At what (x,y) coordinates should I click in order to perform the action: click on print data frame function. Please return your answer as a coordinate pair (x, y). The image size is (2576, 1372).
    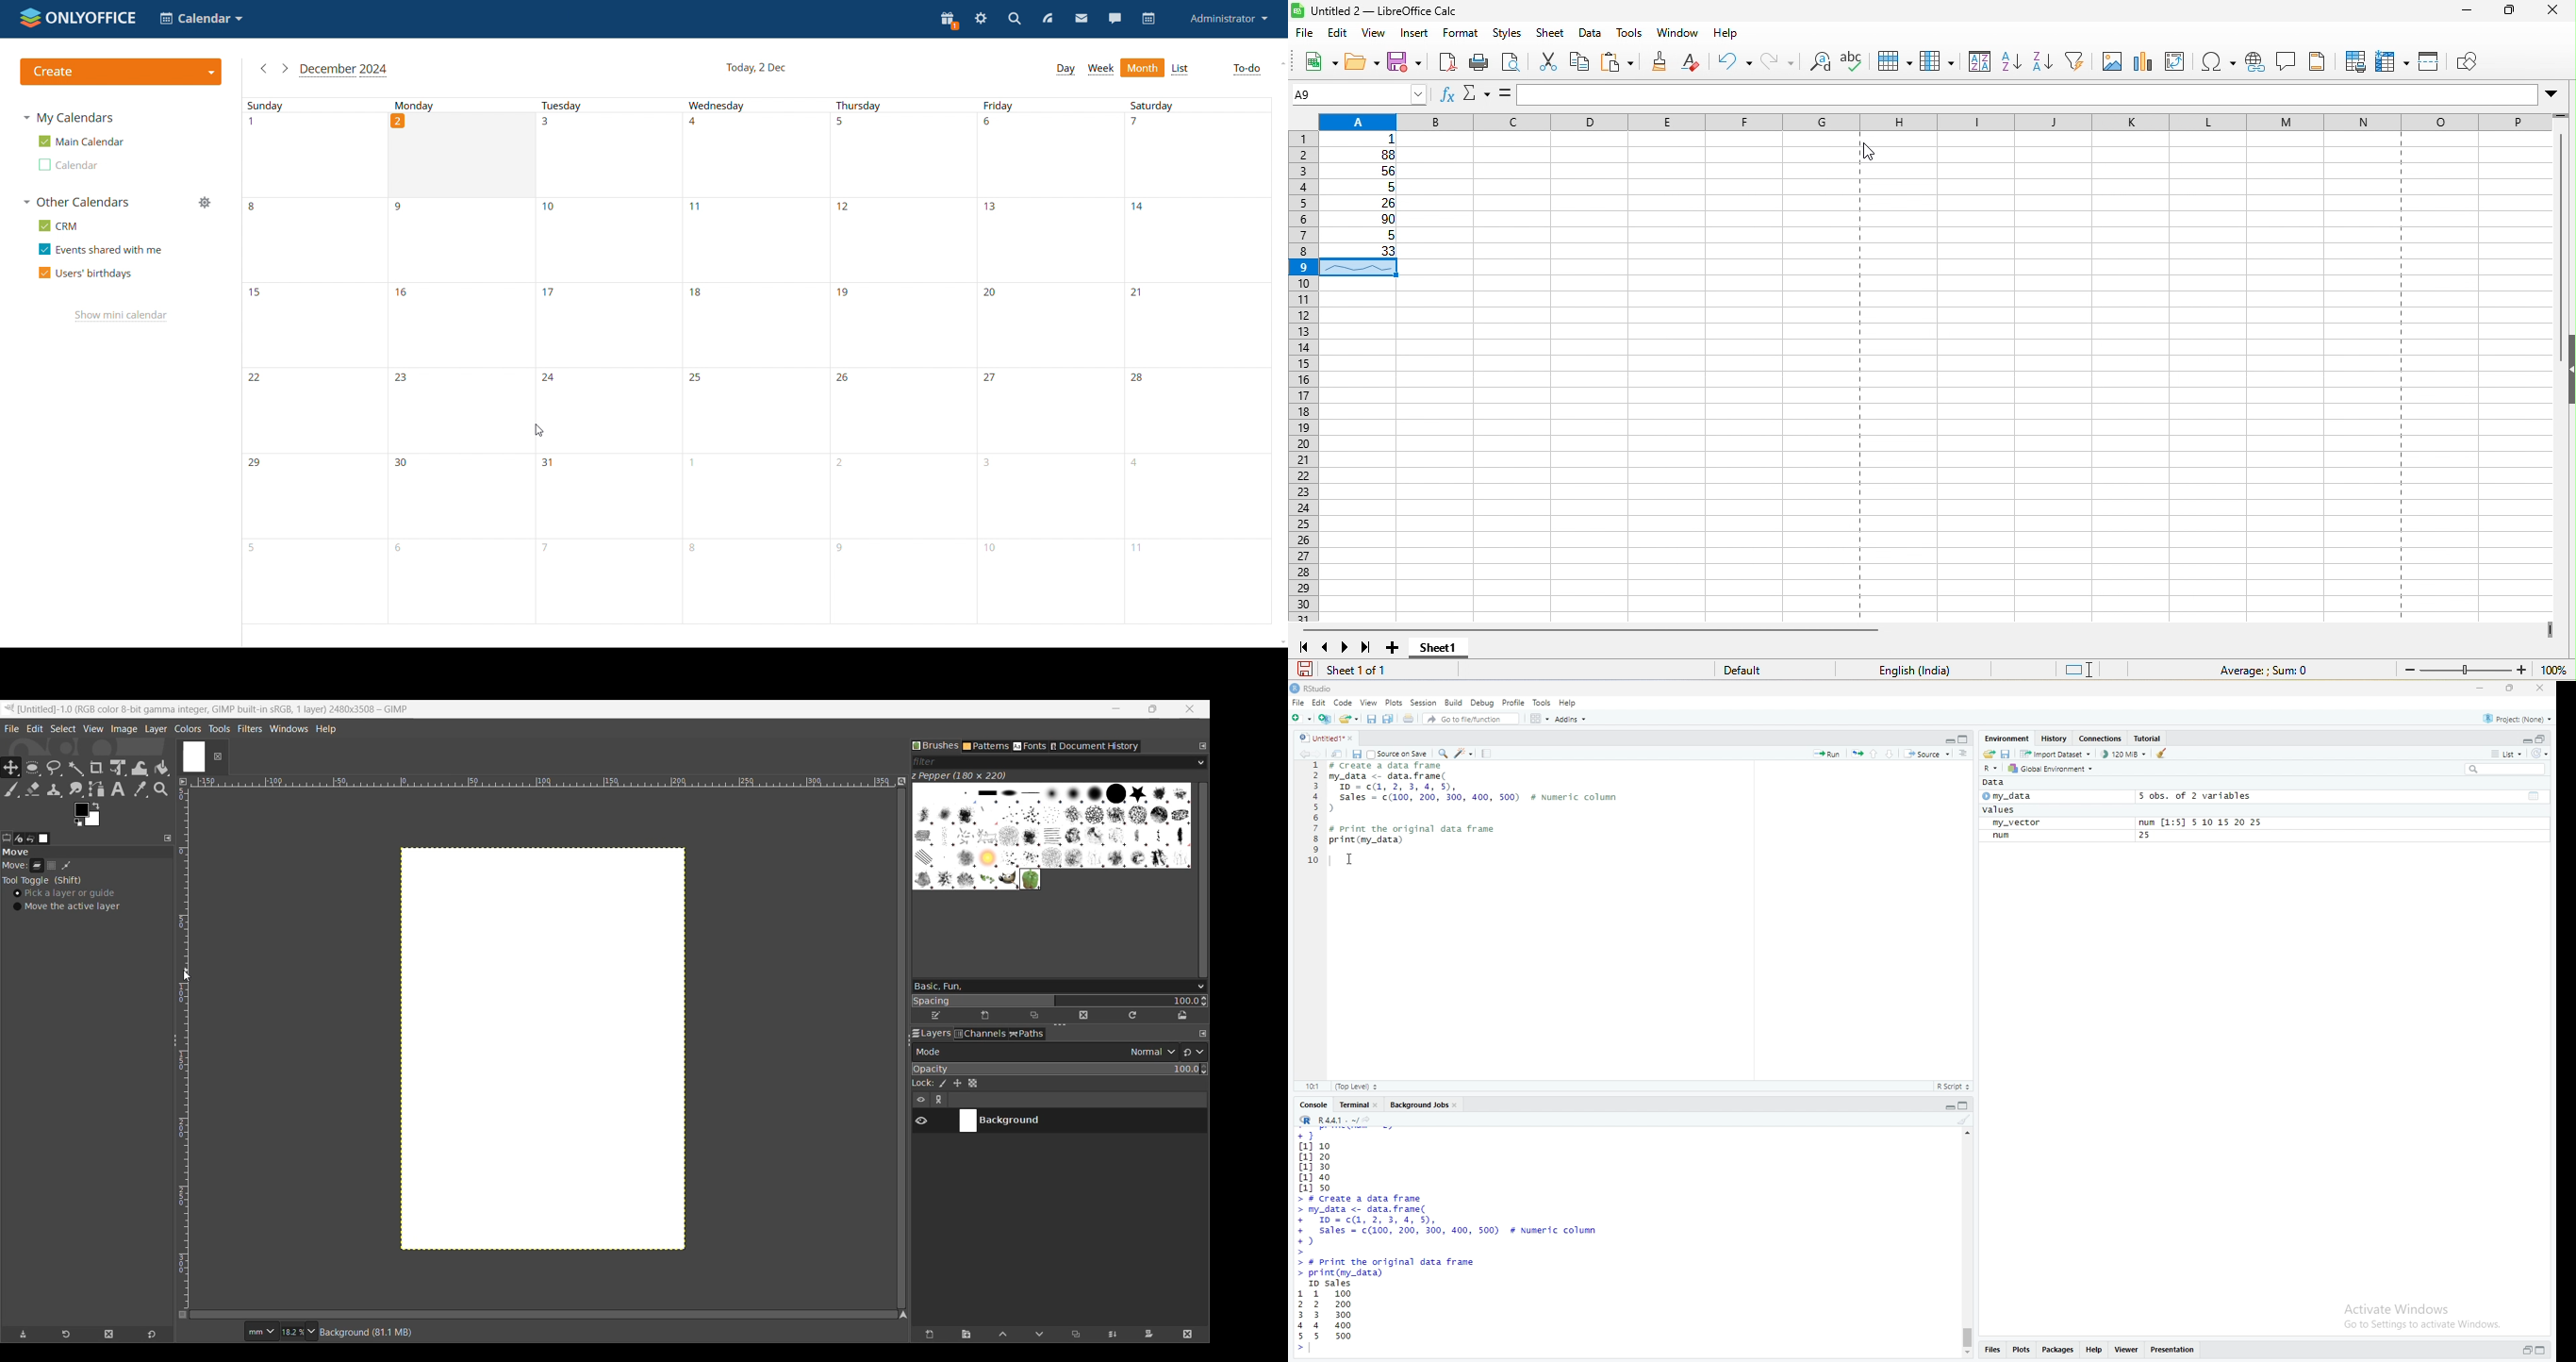
    Looking at the image, I should click on (1398, 1267).